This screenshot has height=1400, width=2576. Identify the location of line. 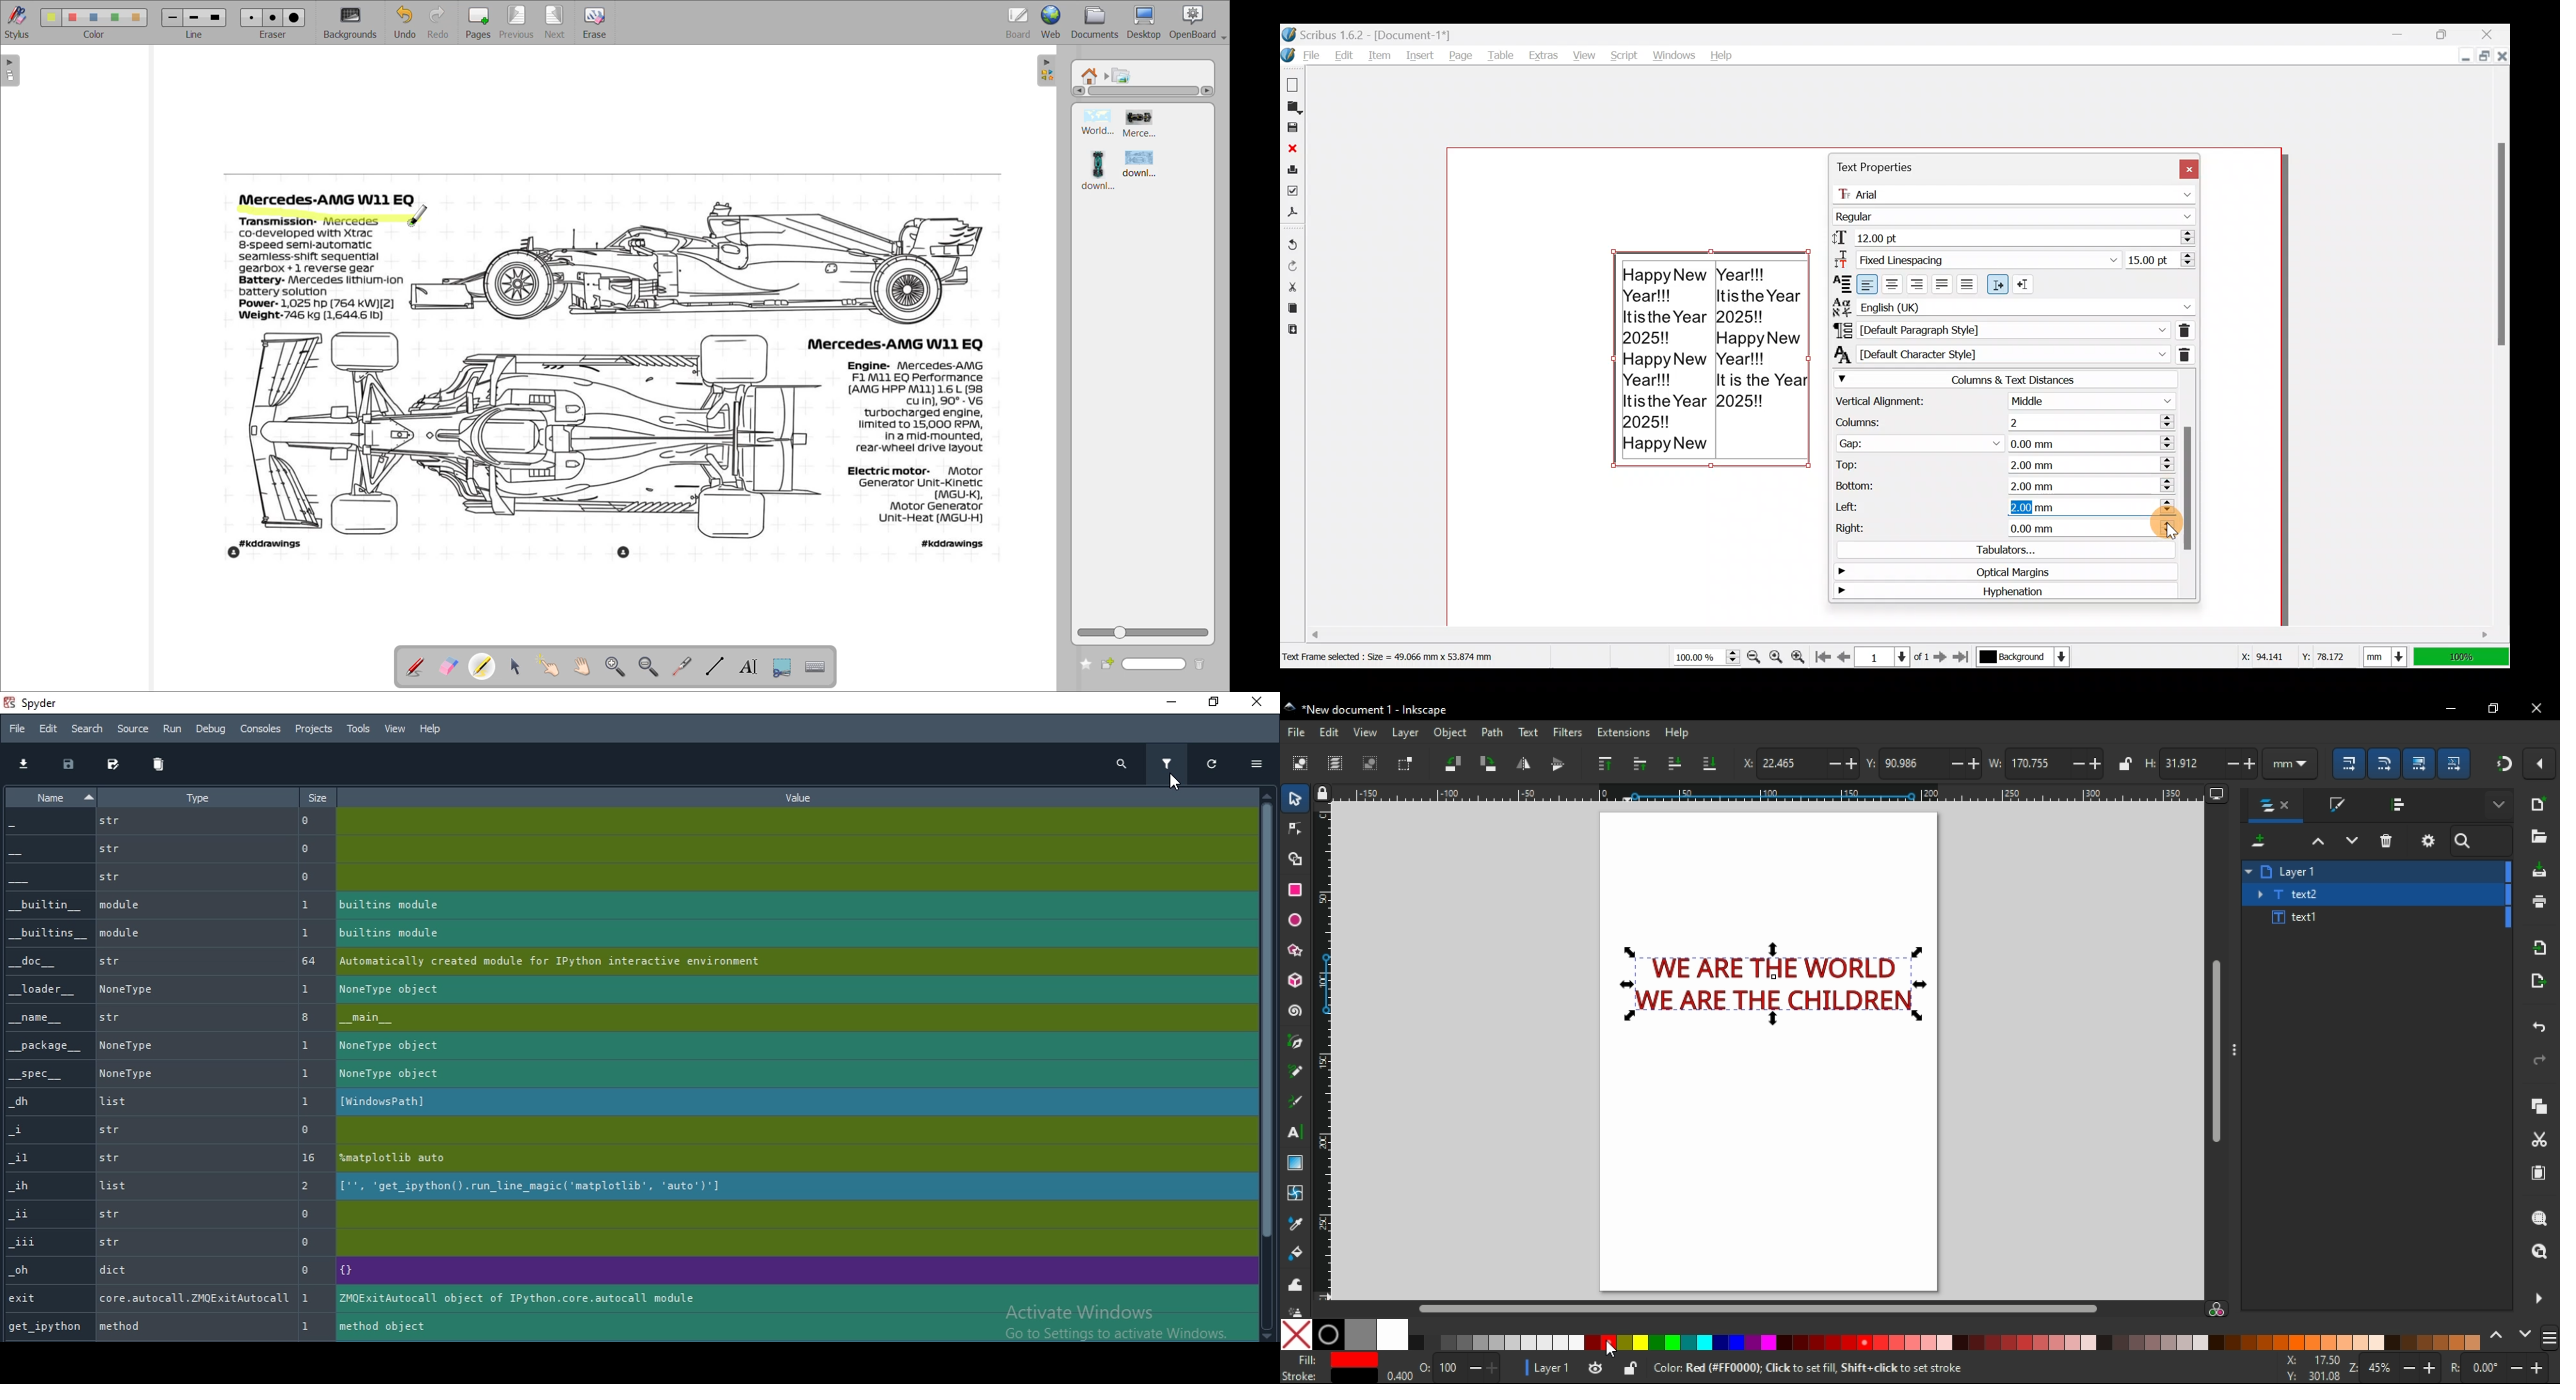
(194, 34).